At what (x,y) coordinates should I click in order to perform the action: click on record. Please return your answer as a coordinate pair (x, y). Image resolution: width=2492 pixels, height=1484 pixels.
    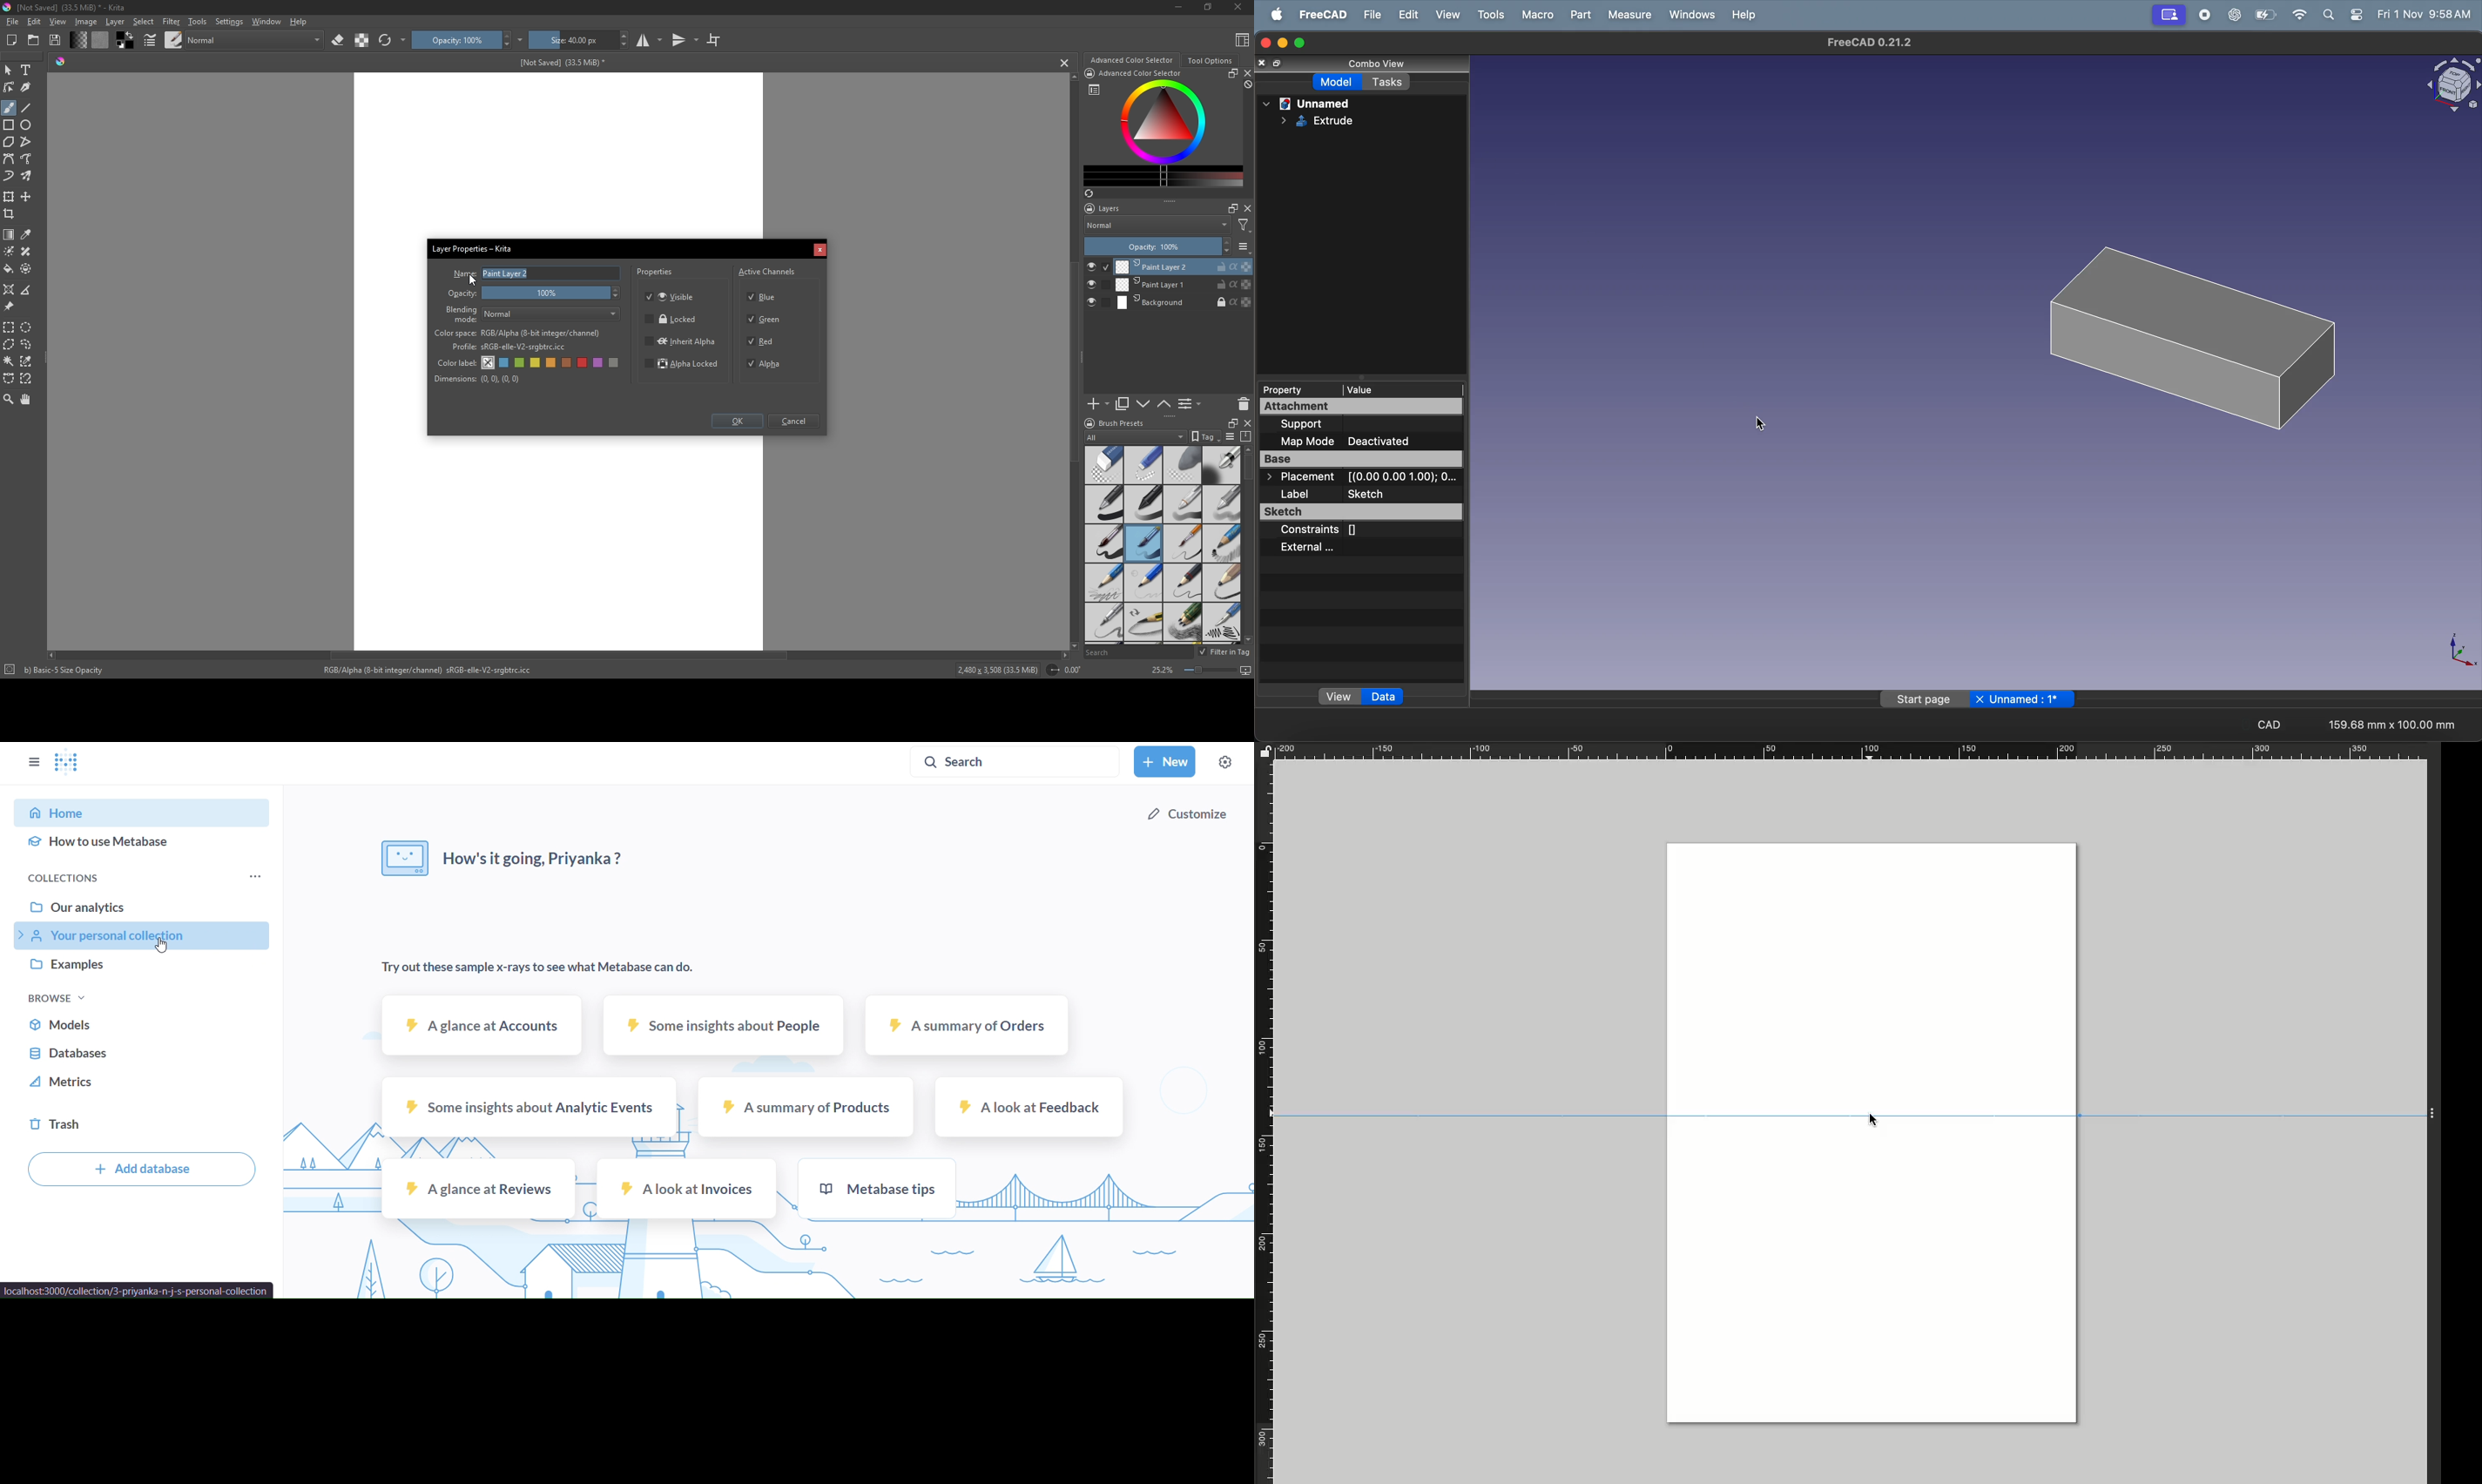
    Looking at the image, I should click on (2202, 15).